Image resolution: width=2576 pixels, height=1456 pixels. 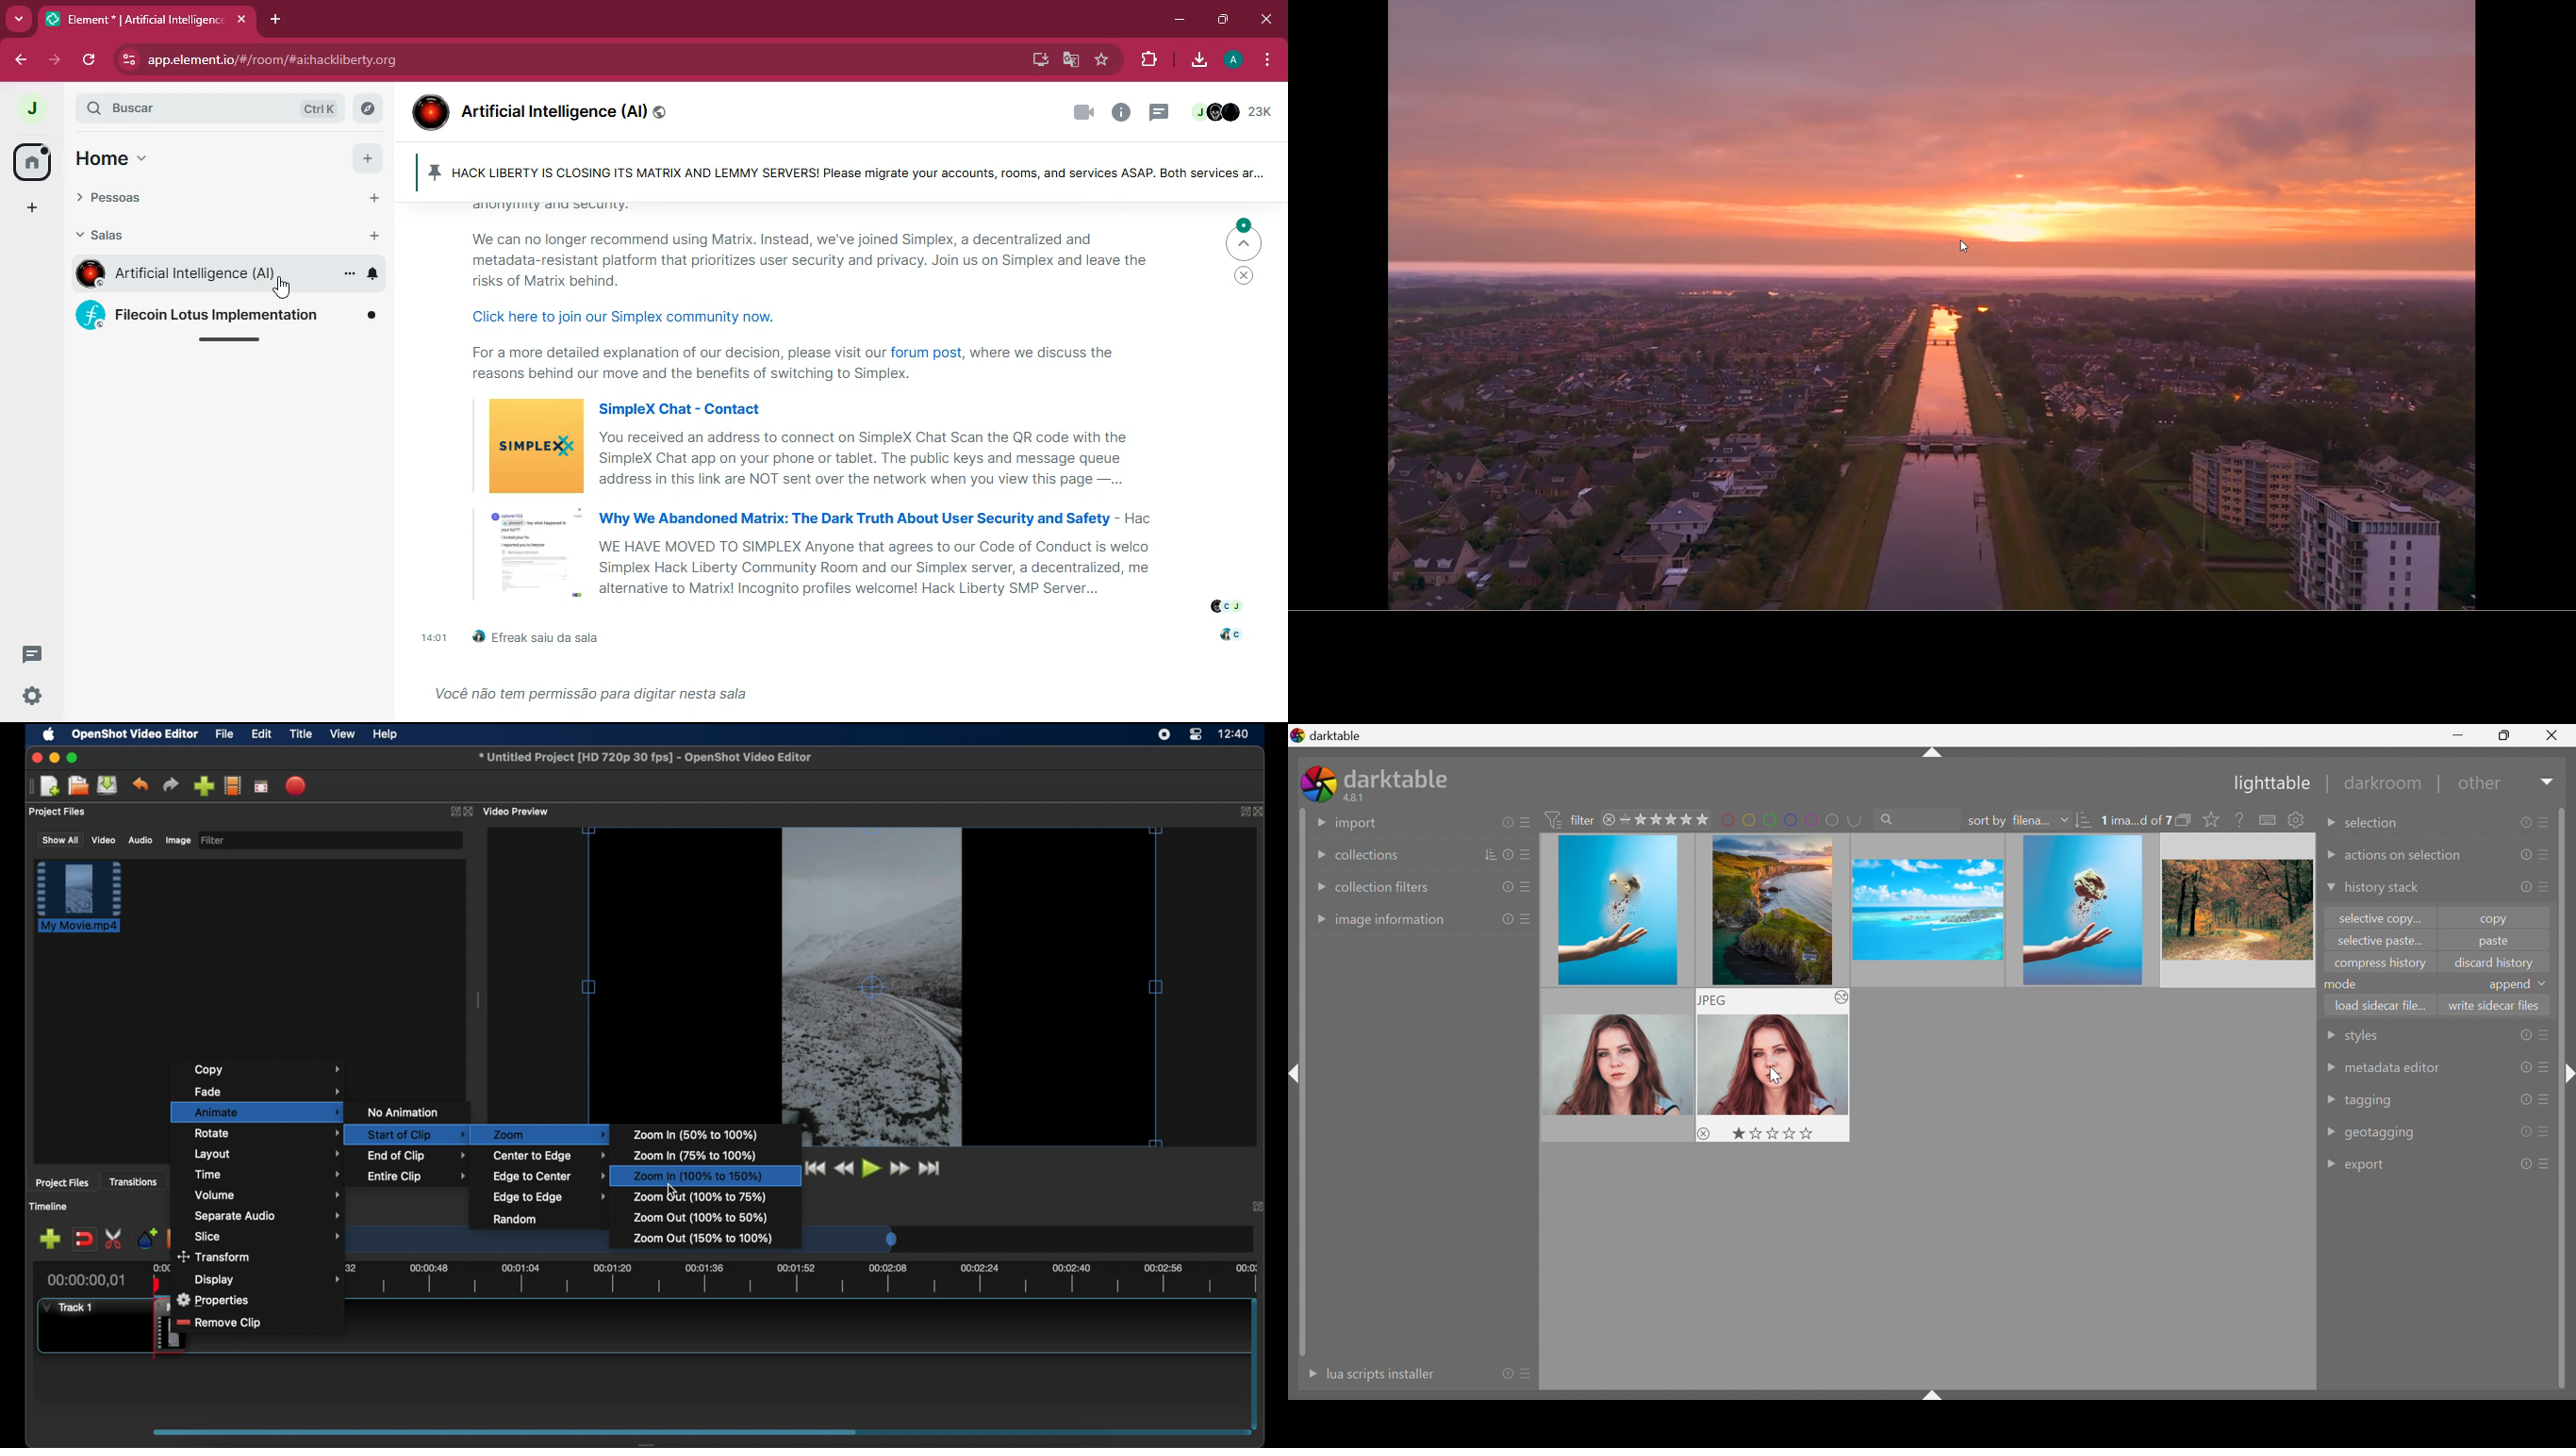 I want to click on new message, so click(x=32, y=656).